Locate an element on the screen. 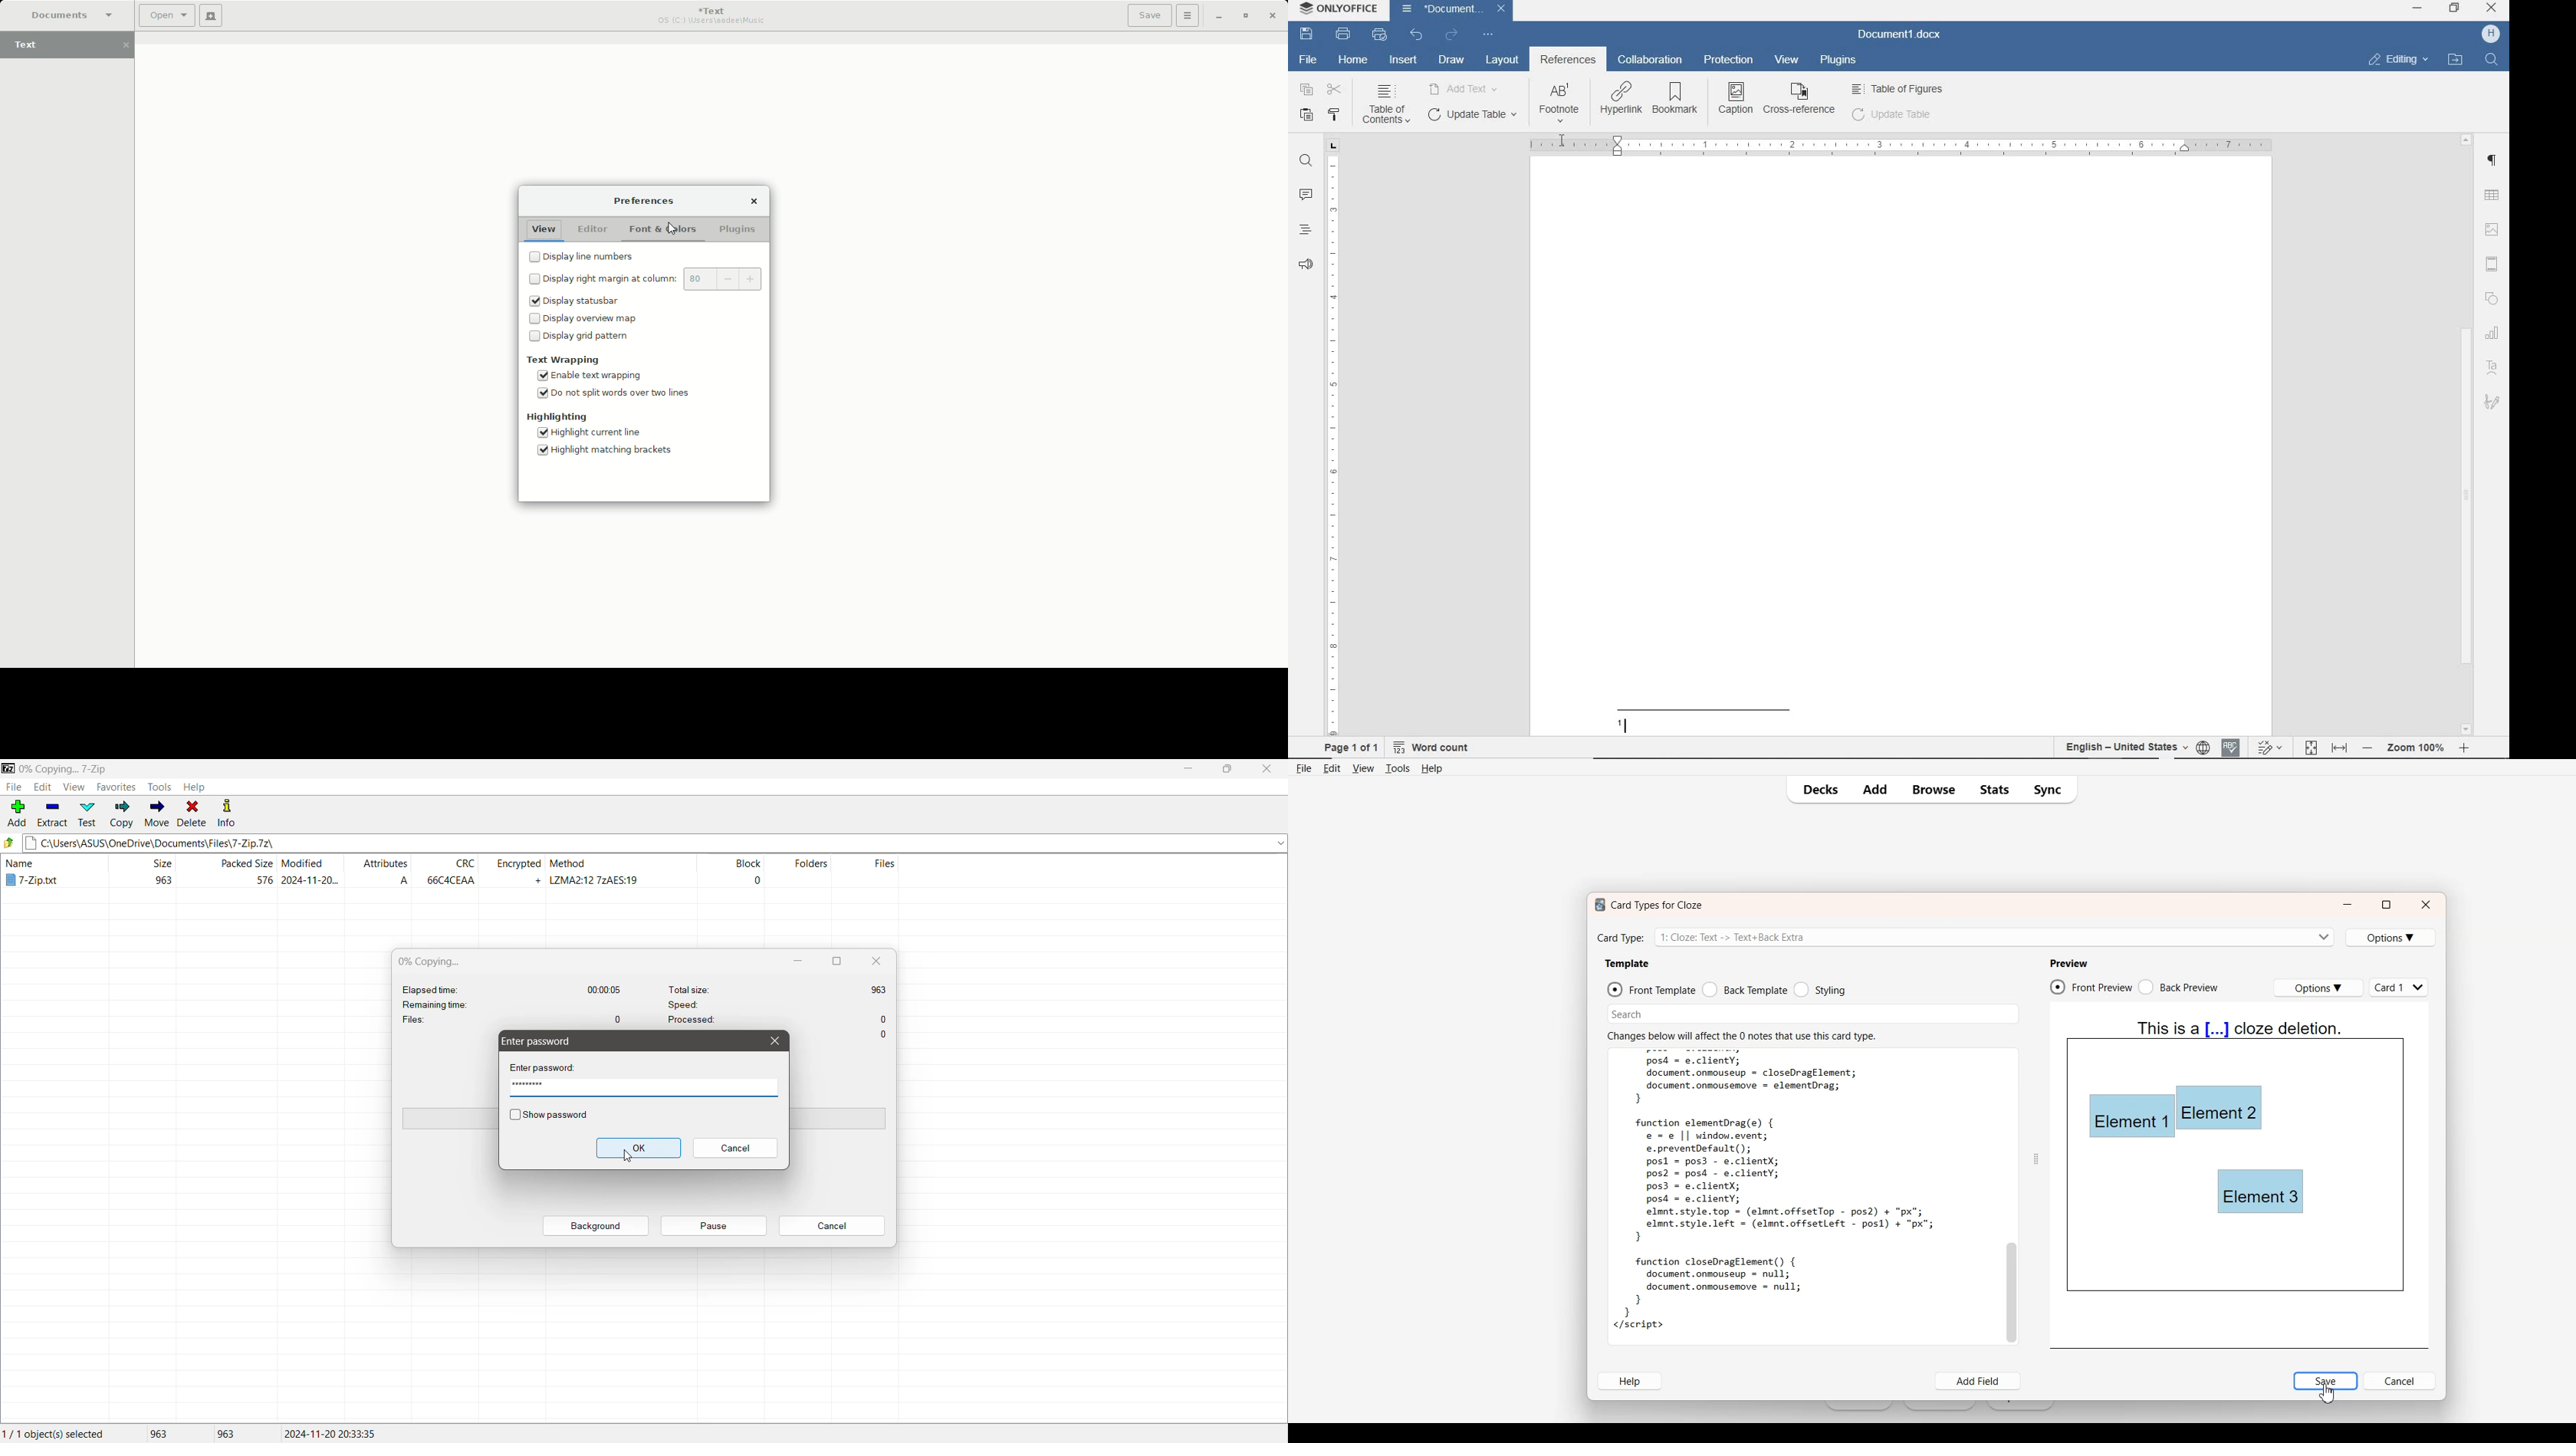  TEXT ART is located at coordinates (2493, 368).